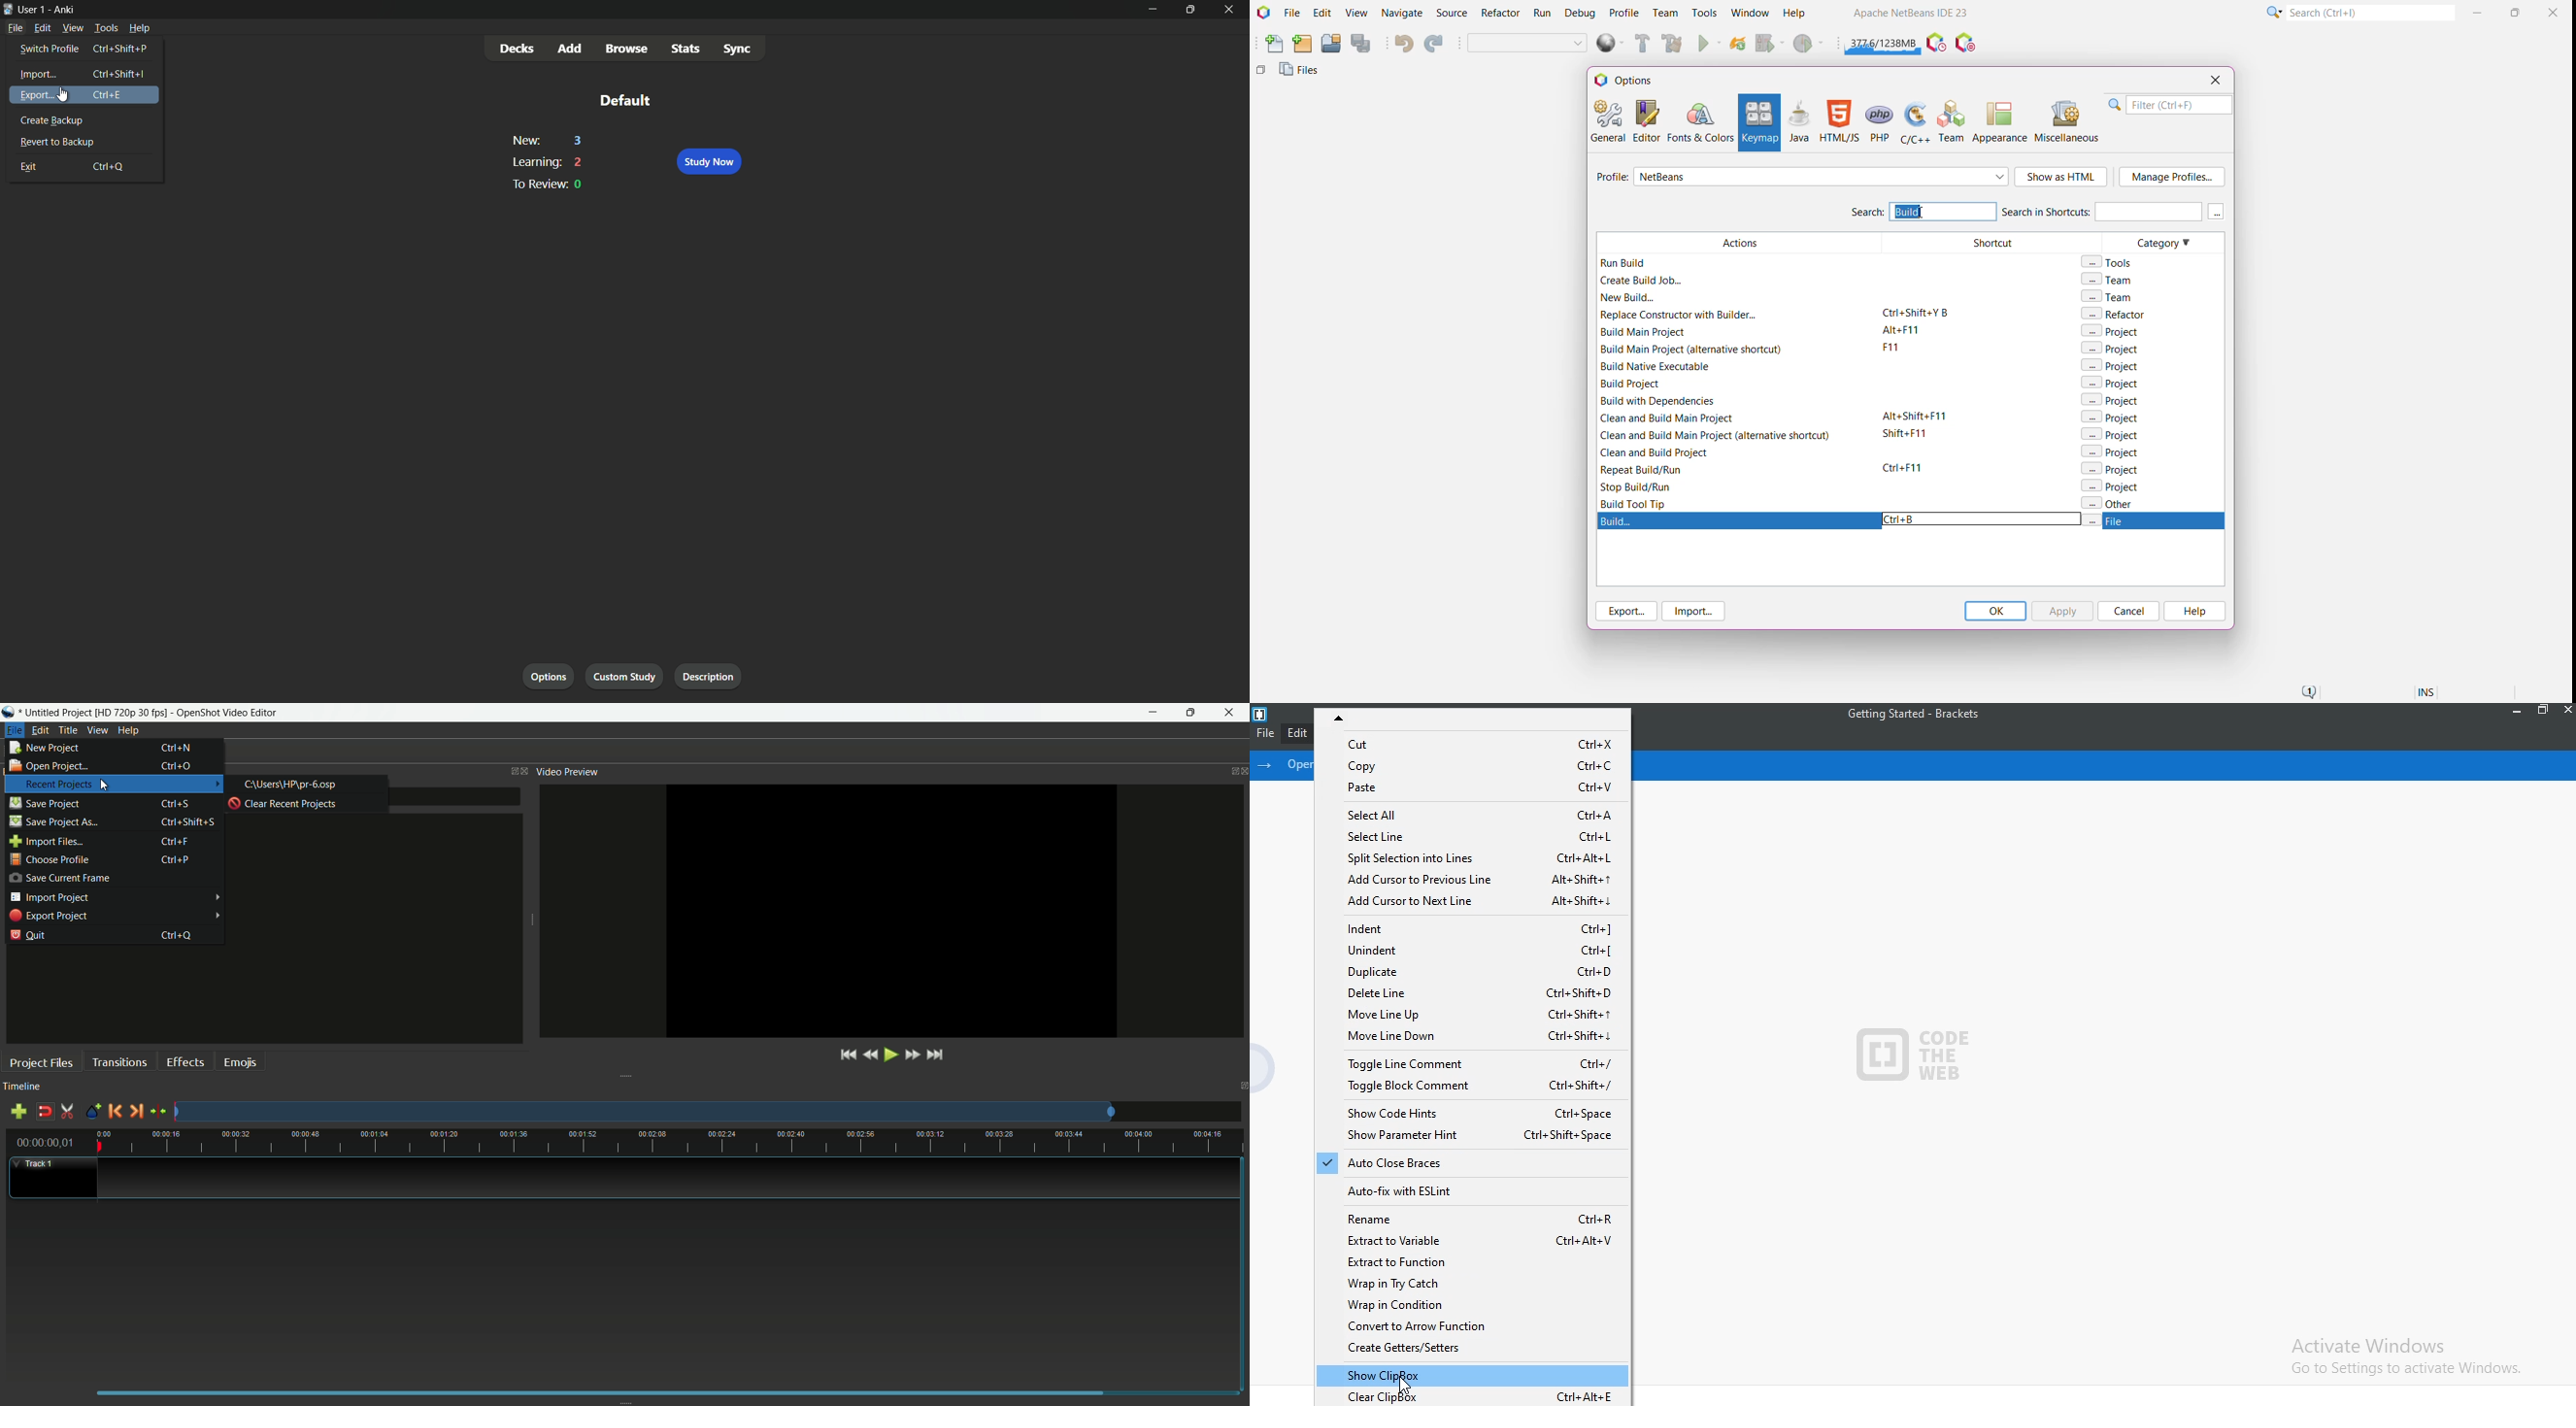  What do you see at coordinates (2370, 12) in the screenshot?
I see `Search` at bounding box center [2370, 12].